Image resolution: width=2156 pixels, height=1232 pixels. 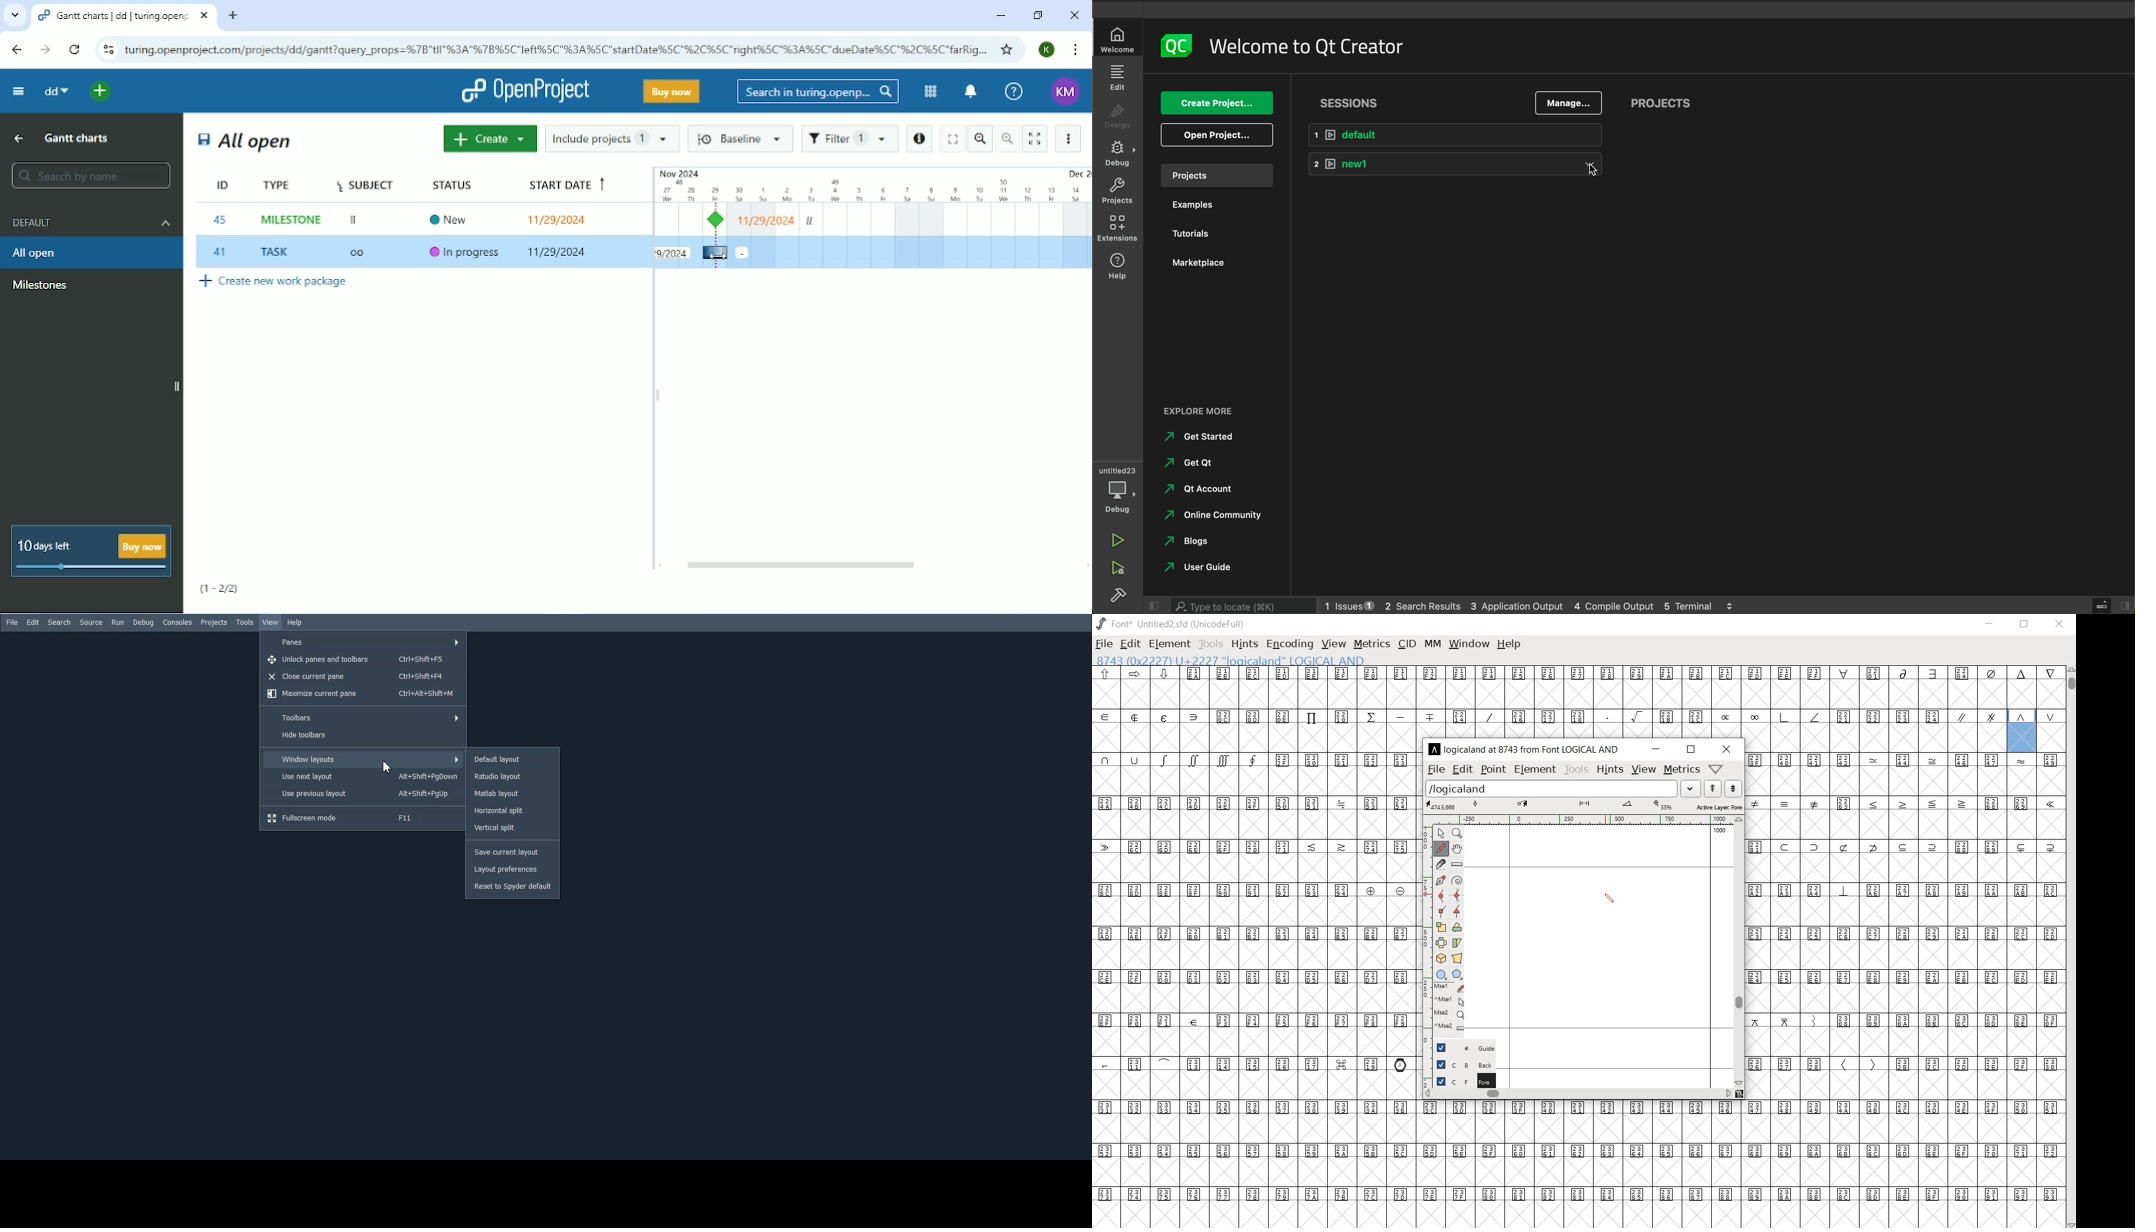 What do you see at coordinates (1117, 192) in the screenshot?
I see `project` at bounding box center [1117, 192].